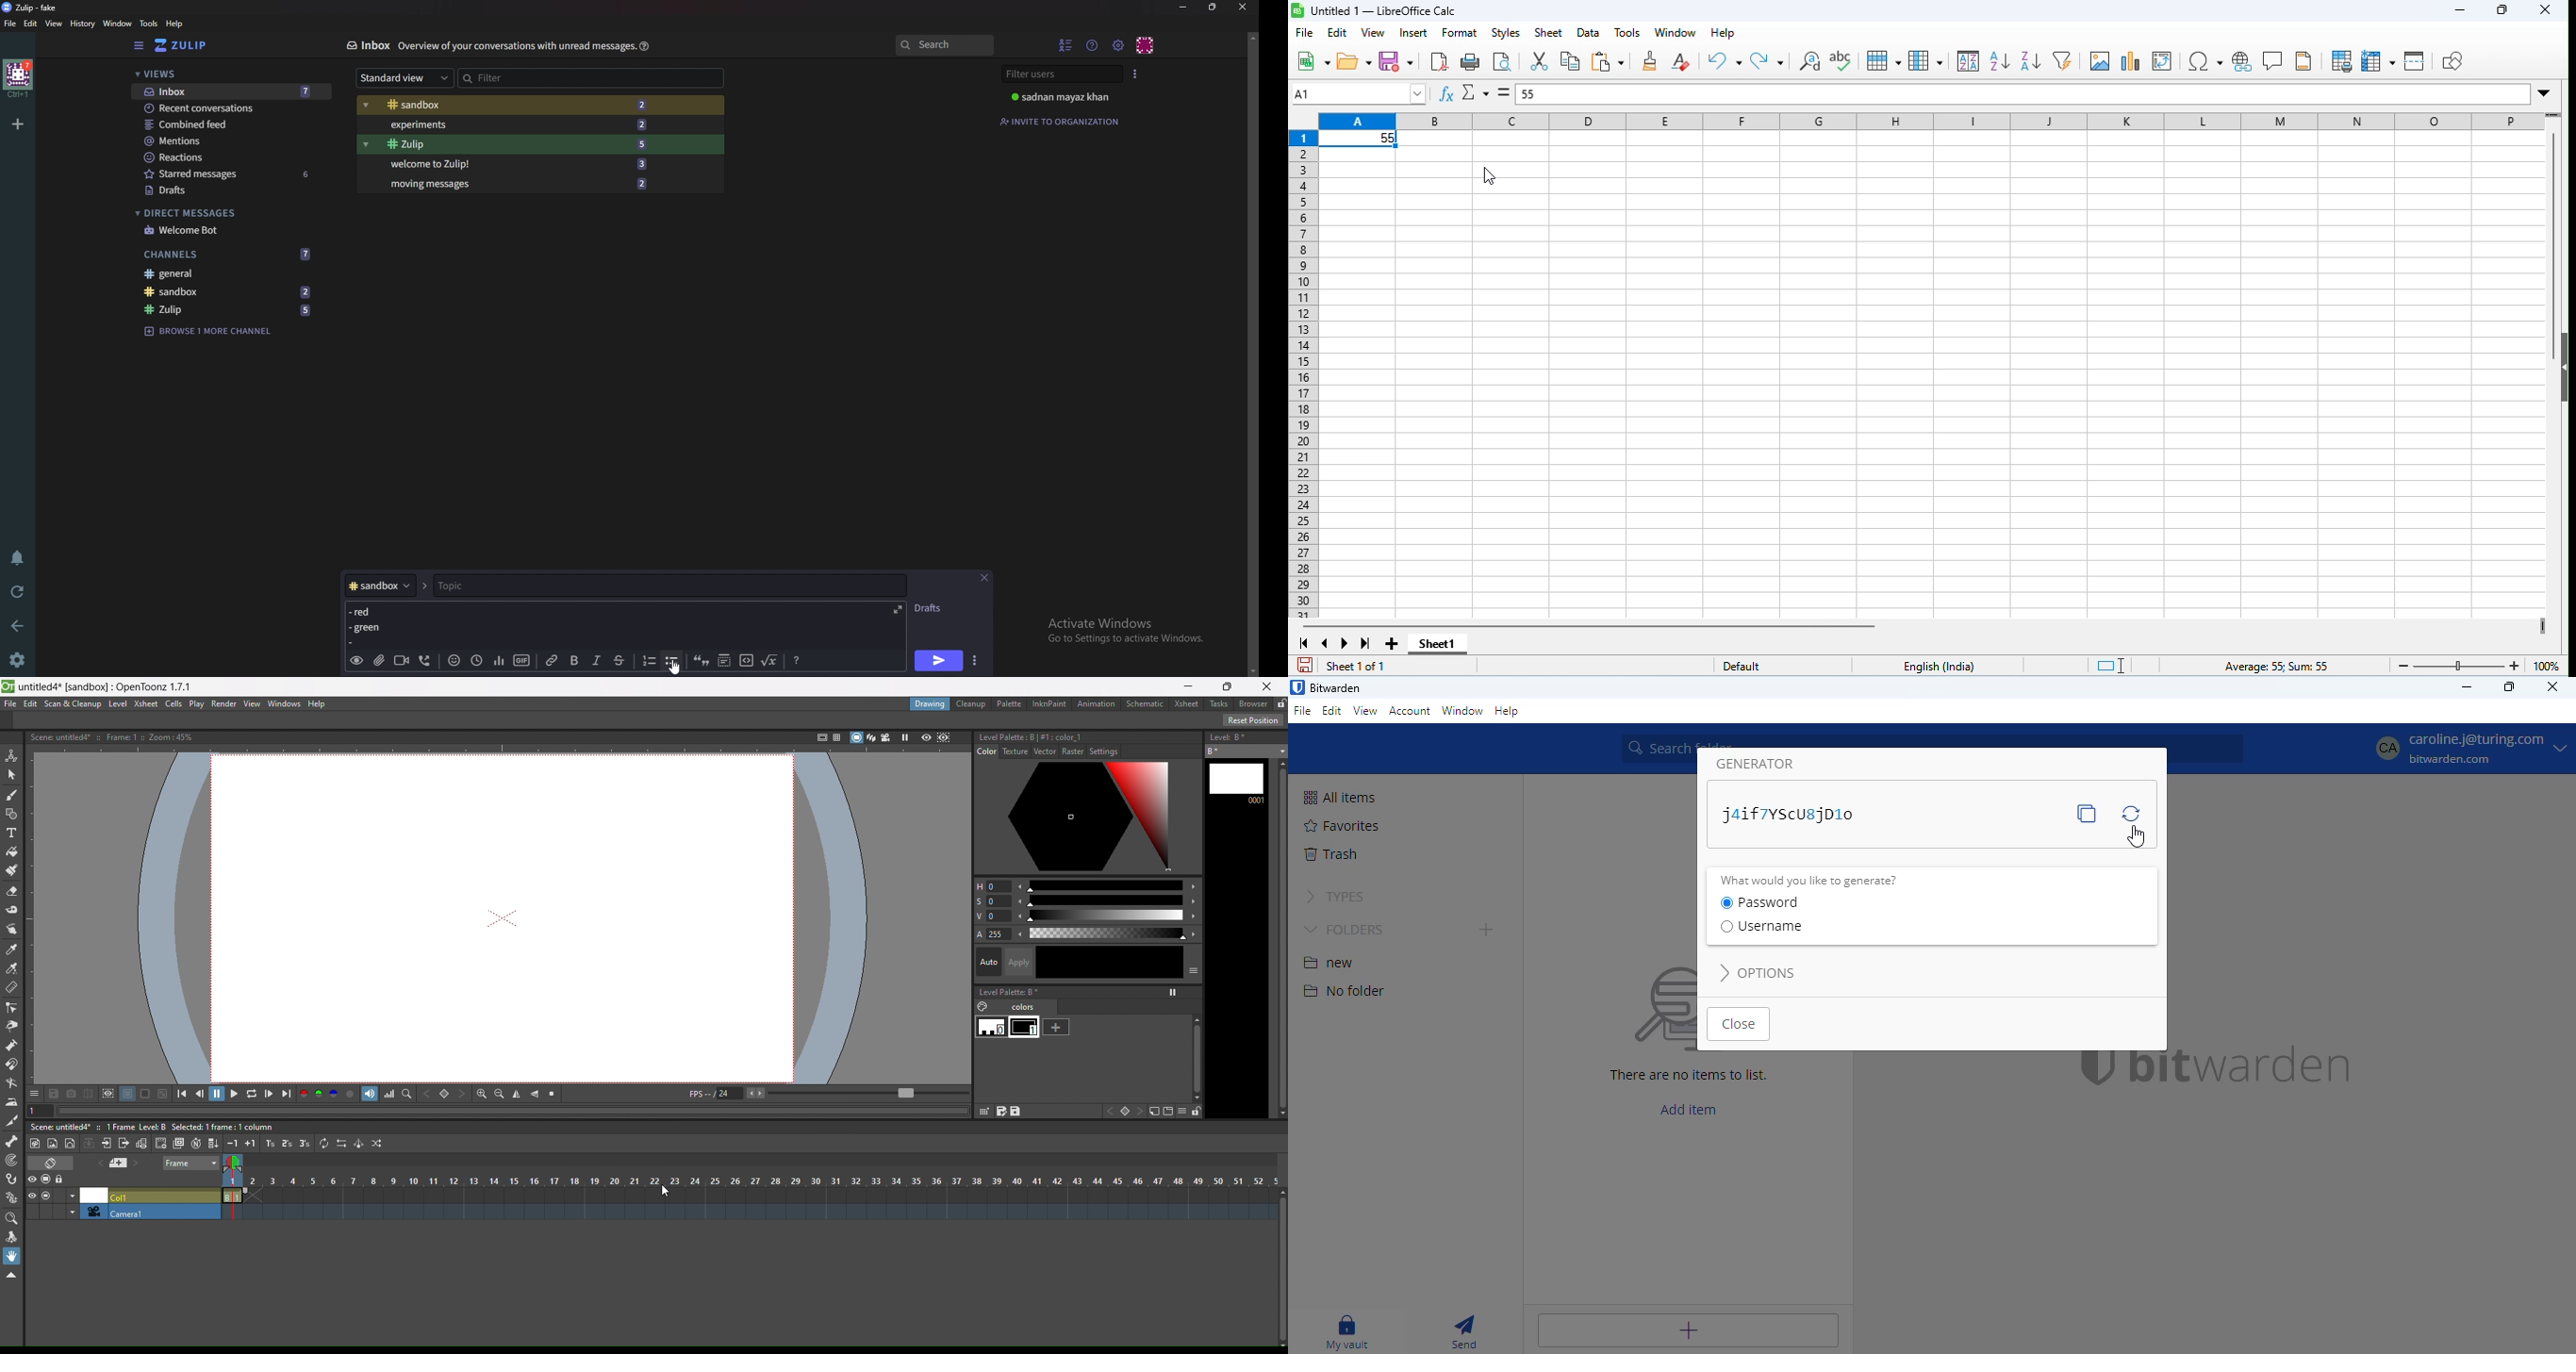 This screenshot has height=1372, width=2576. Describe the element at coordinates (1253, 703) in the screenshot. I see `b` at that location.